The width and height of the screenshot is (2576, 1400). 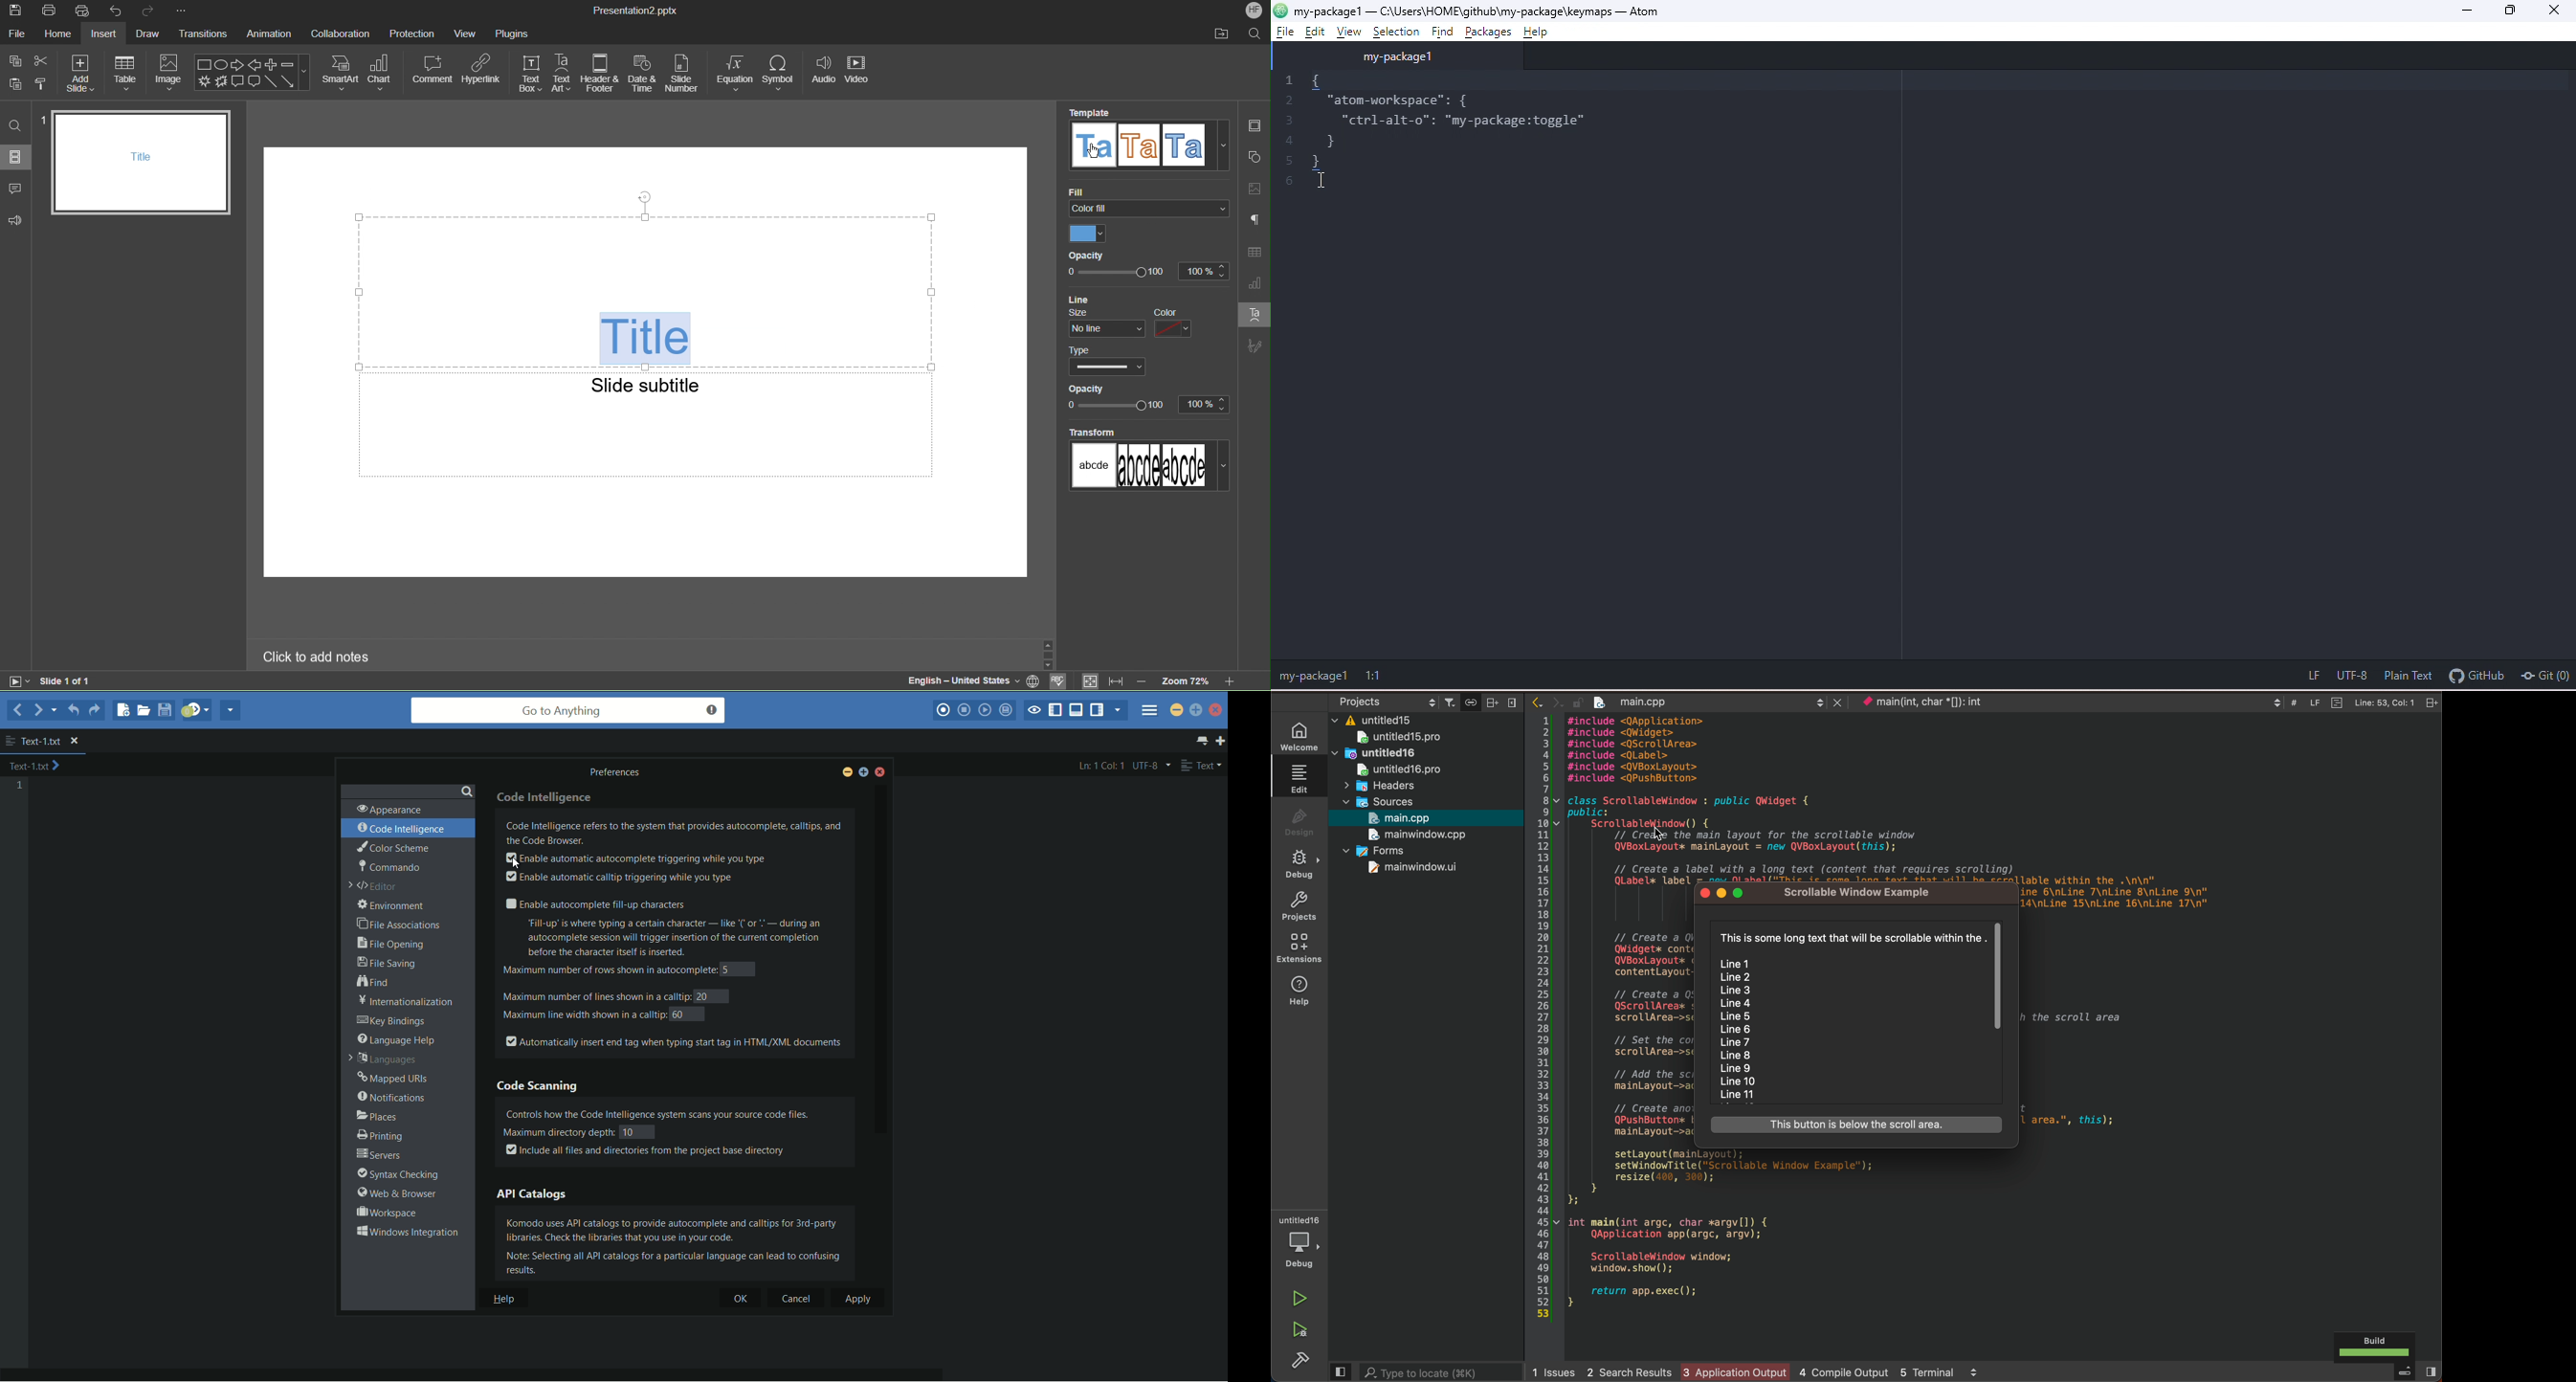 What do you see at coordinates (1094, 297) in the screenshot?
I see `Line` at bounding box center [1094, 297].